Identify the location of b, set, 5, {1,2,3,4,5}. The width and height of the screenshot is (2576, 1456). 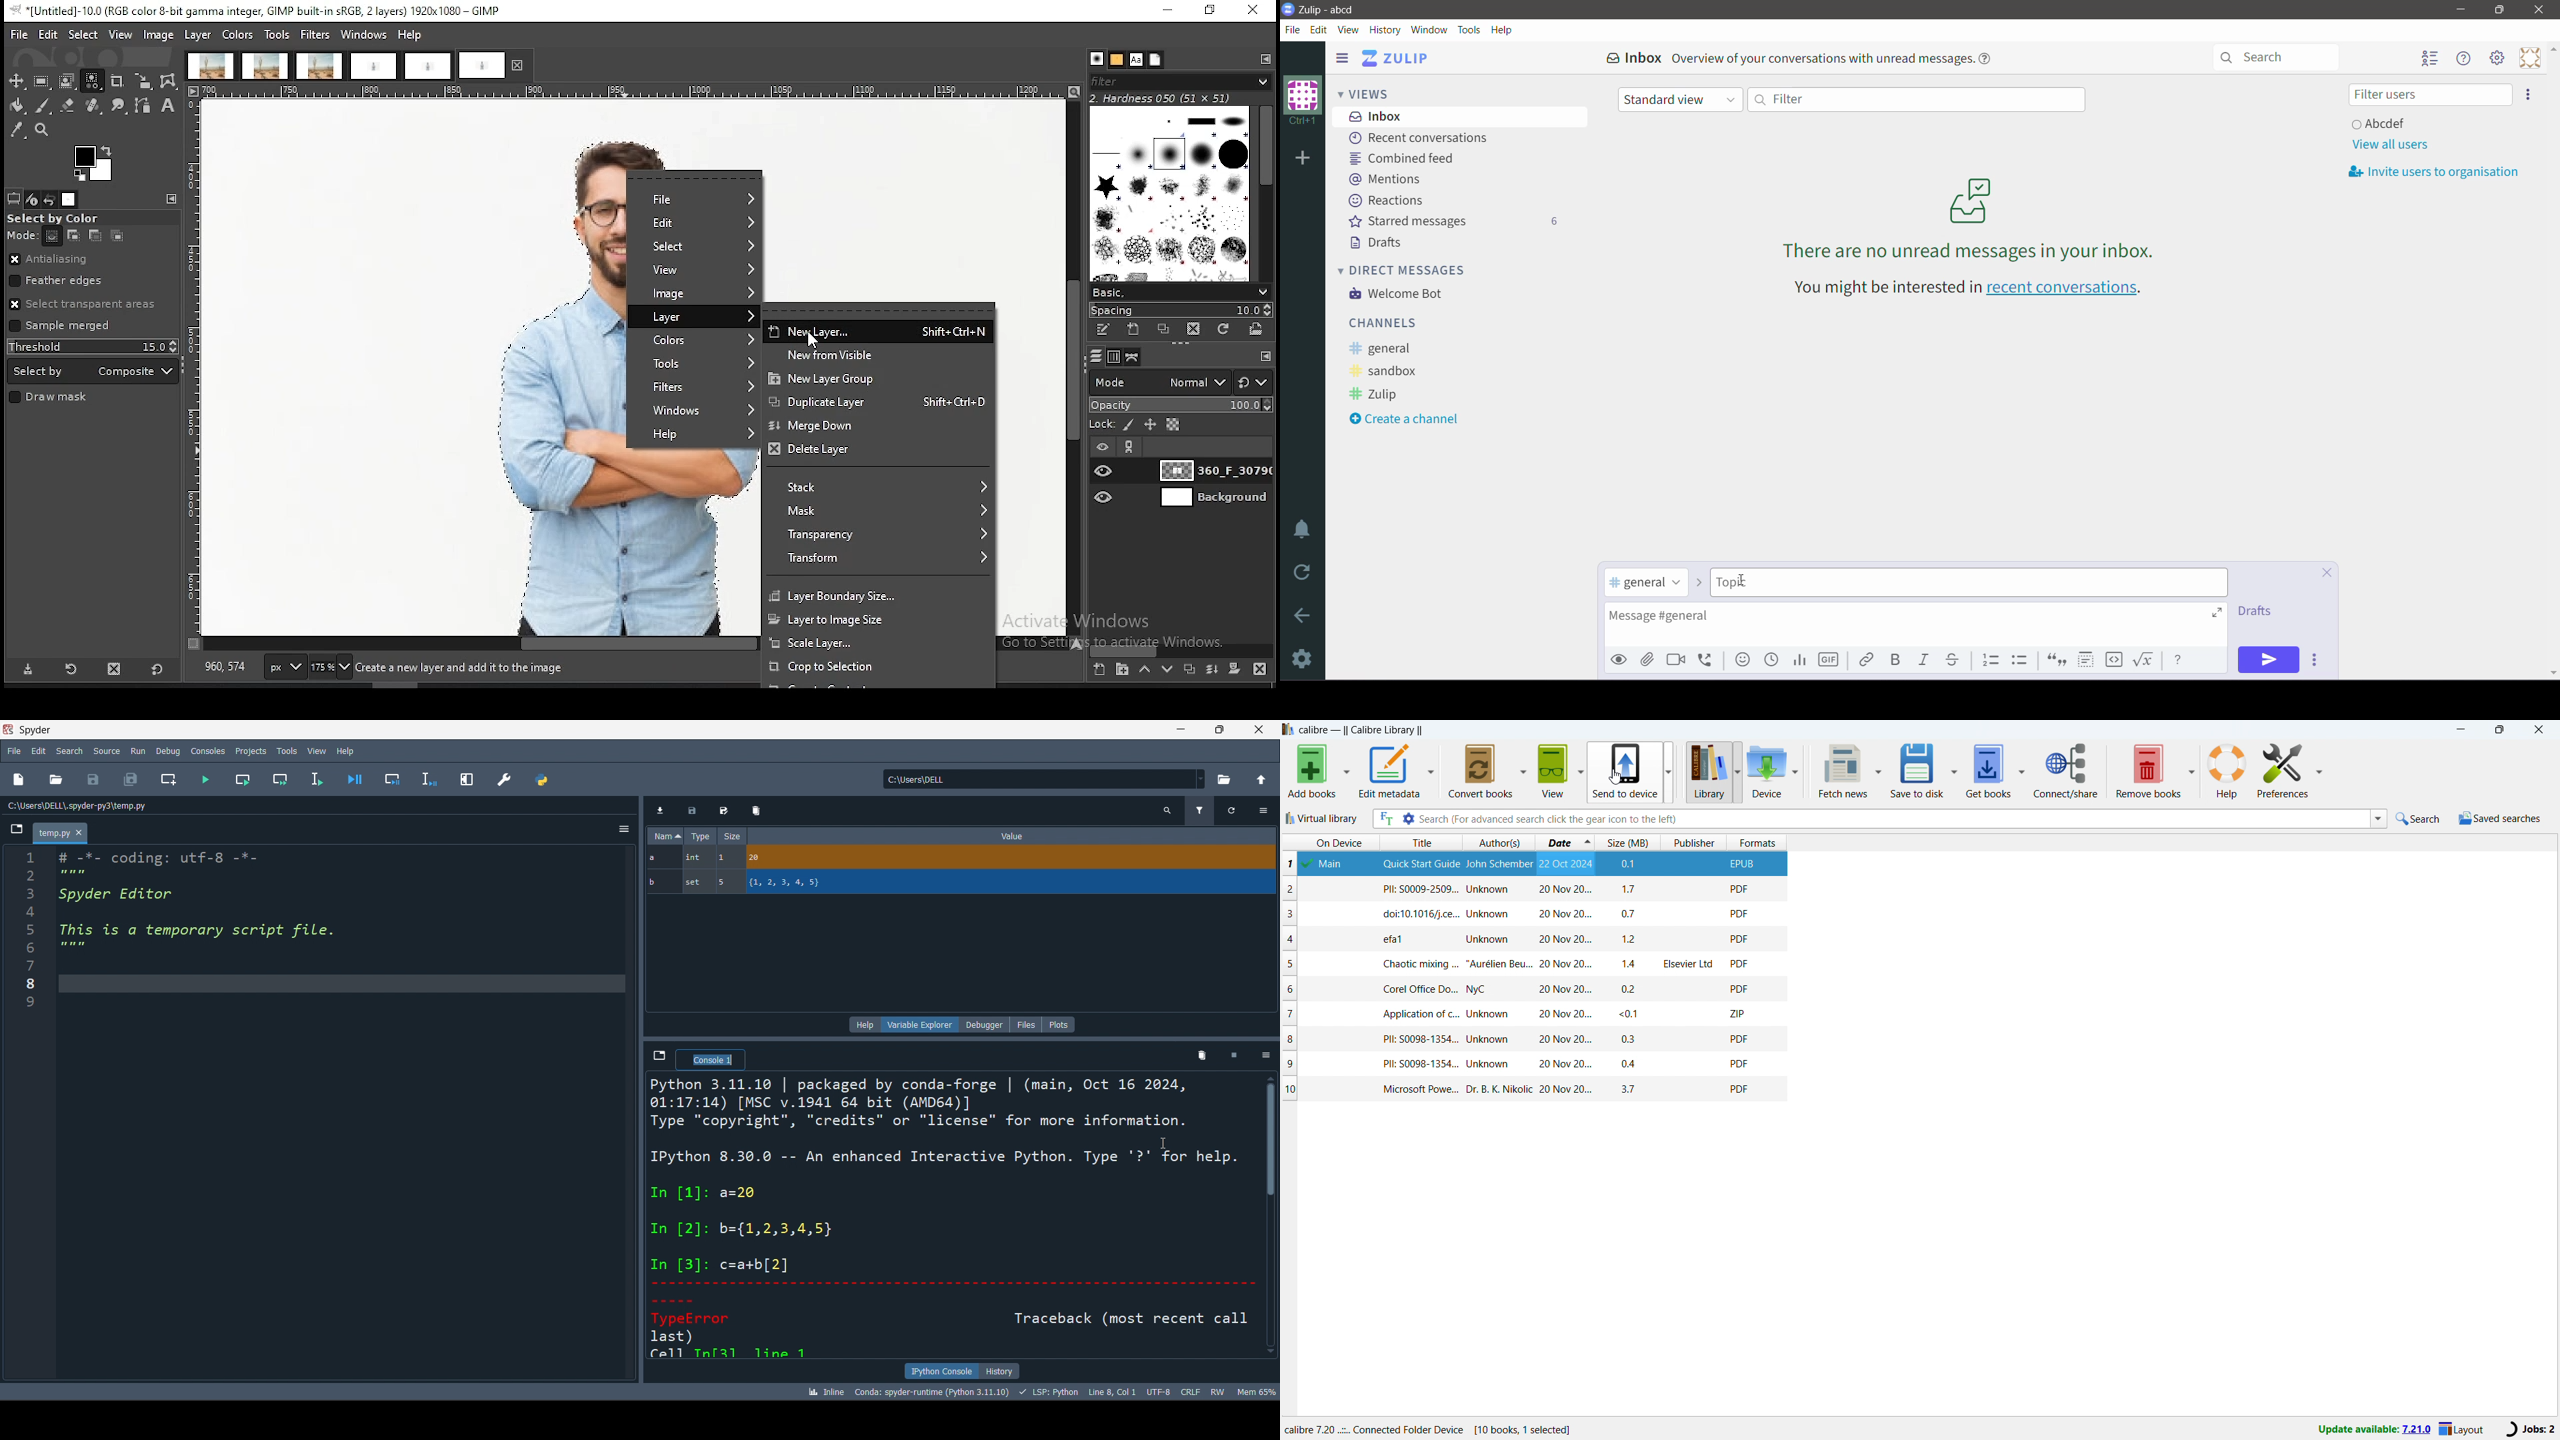
(962, 883).